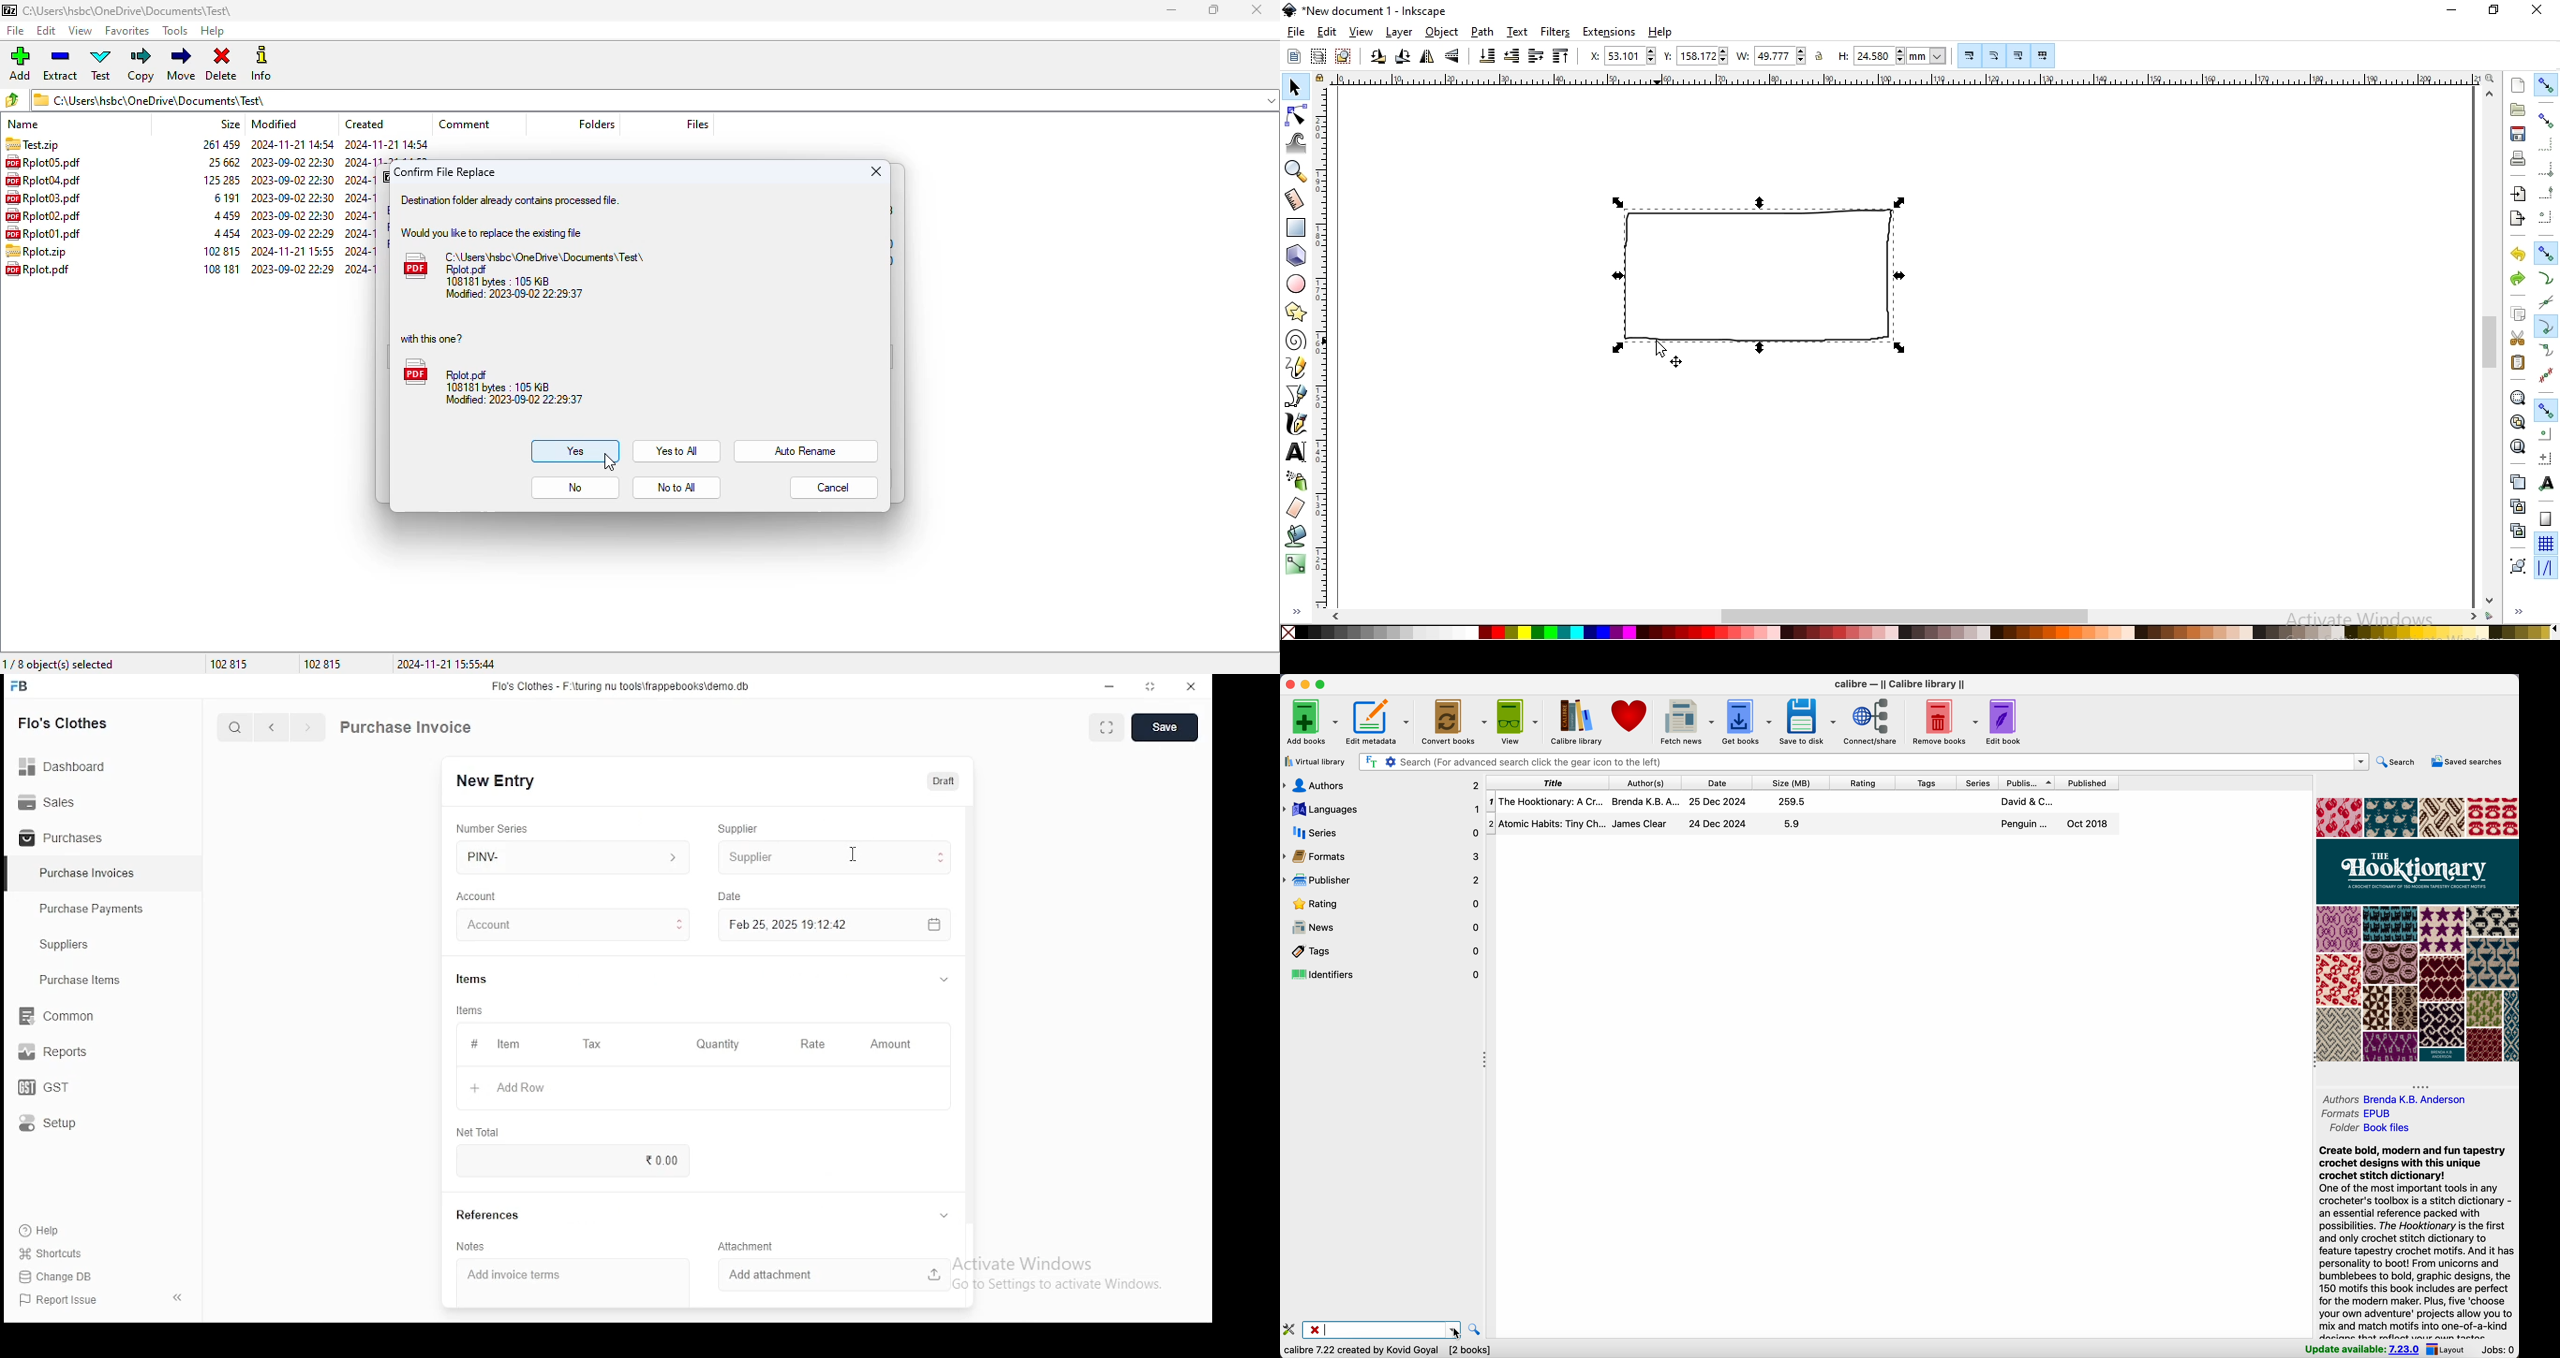 The image size is (2576, 1372). What do you see at coordinates (749, 1246) in the screenshot?
I see `Attachment` at bounding box center [749, 1246].